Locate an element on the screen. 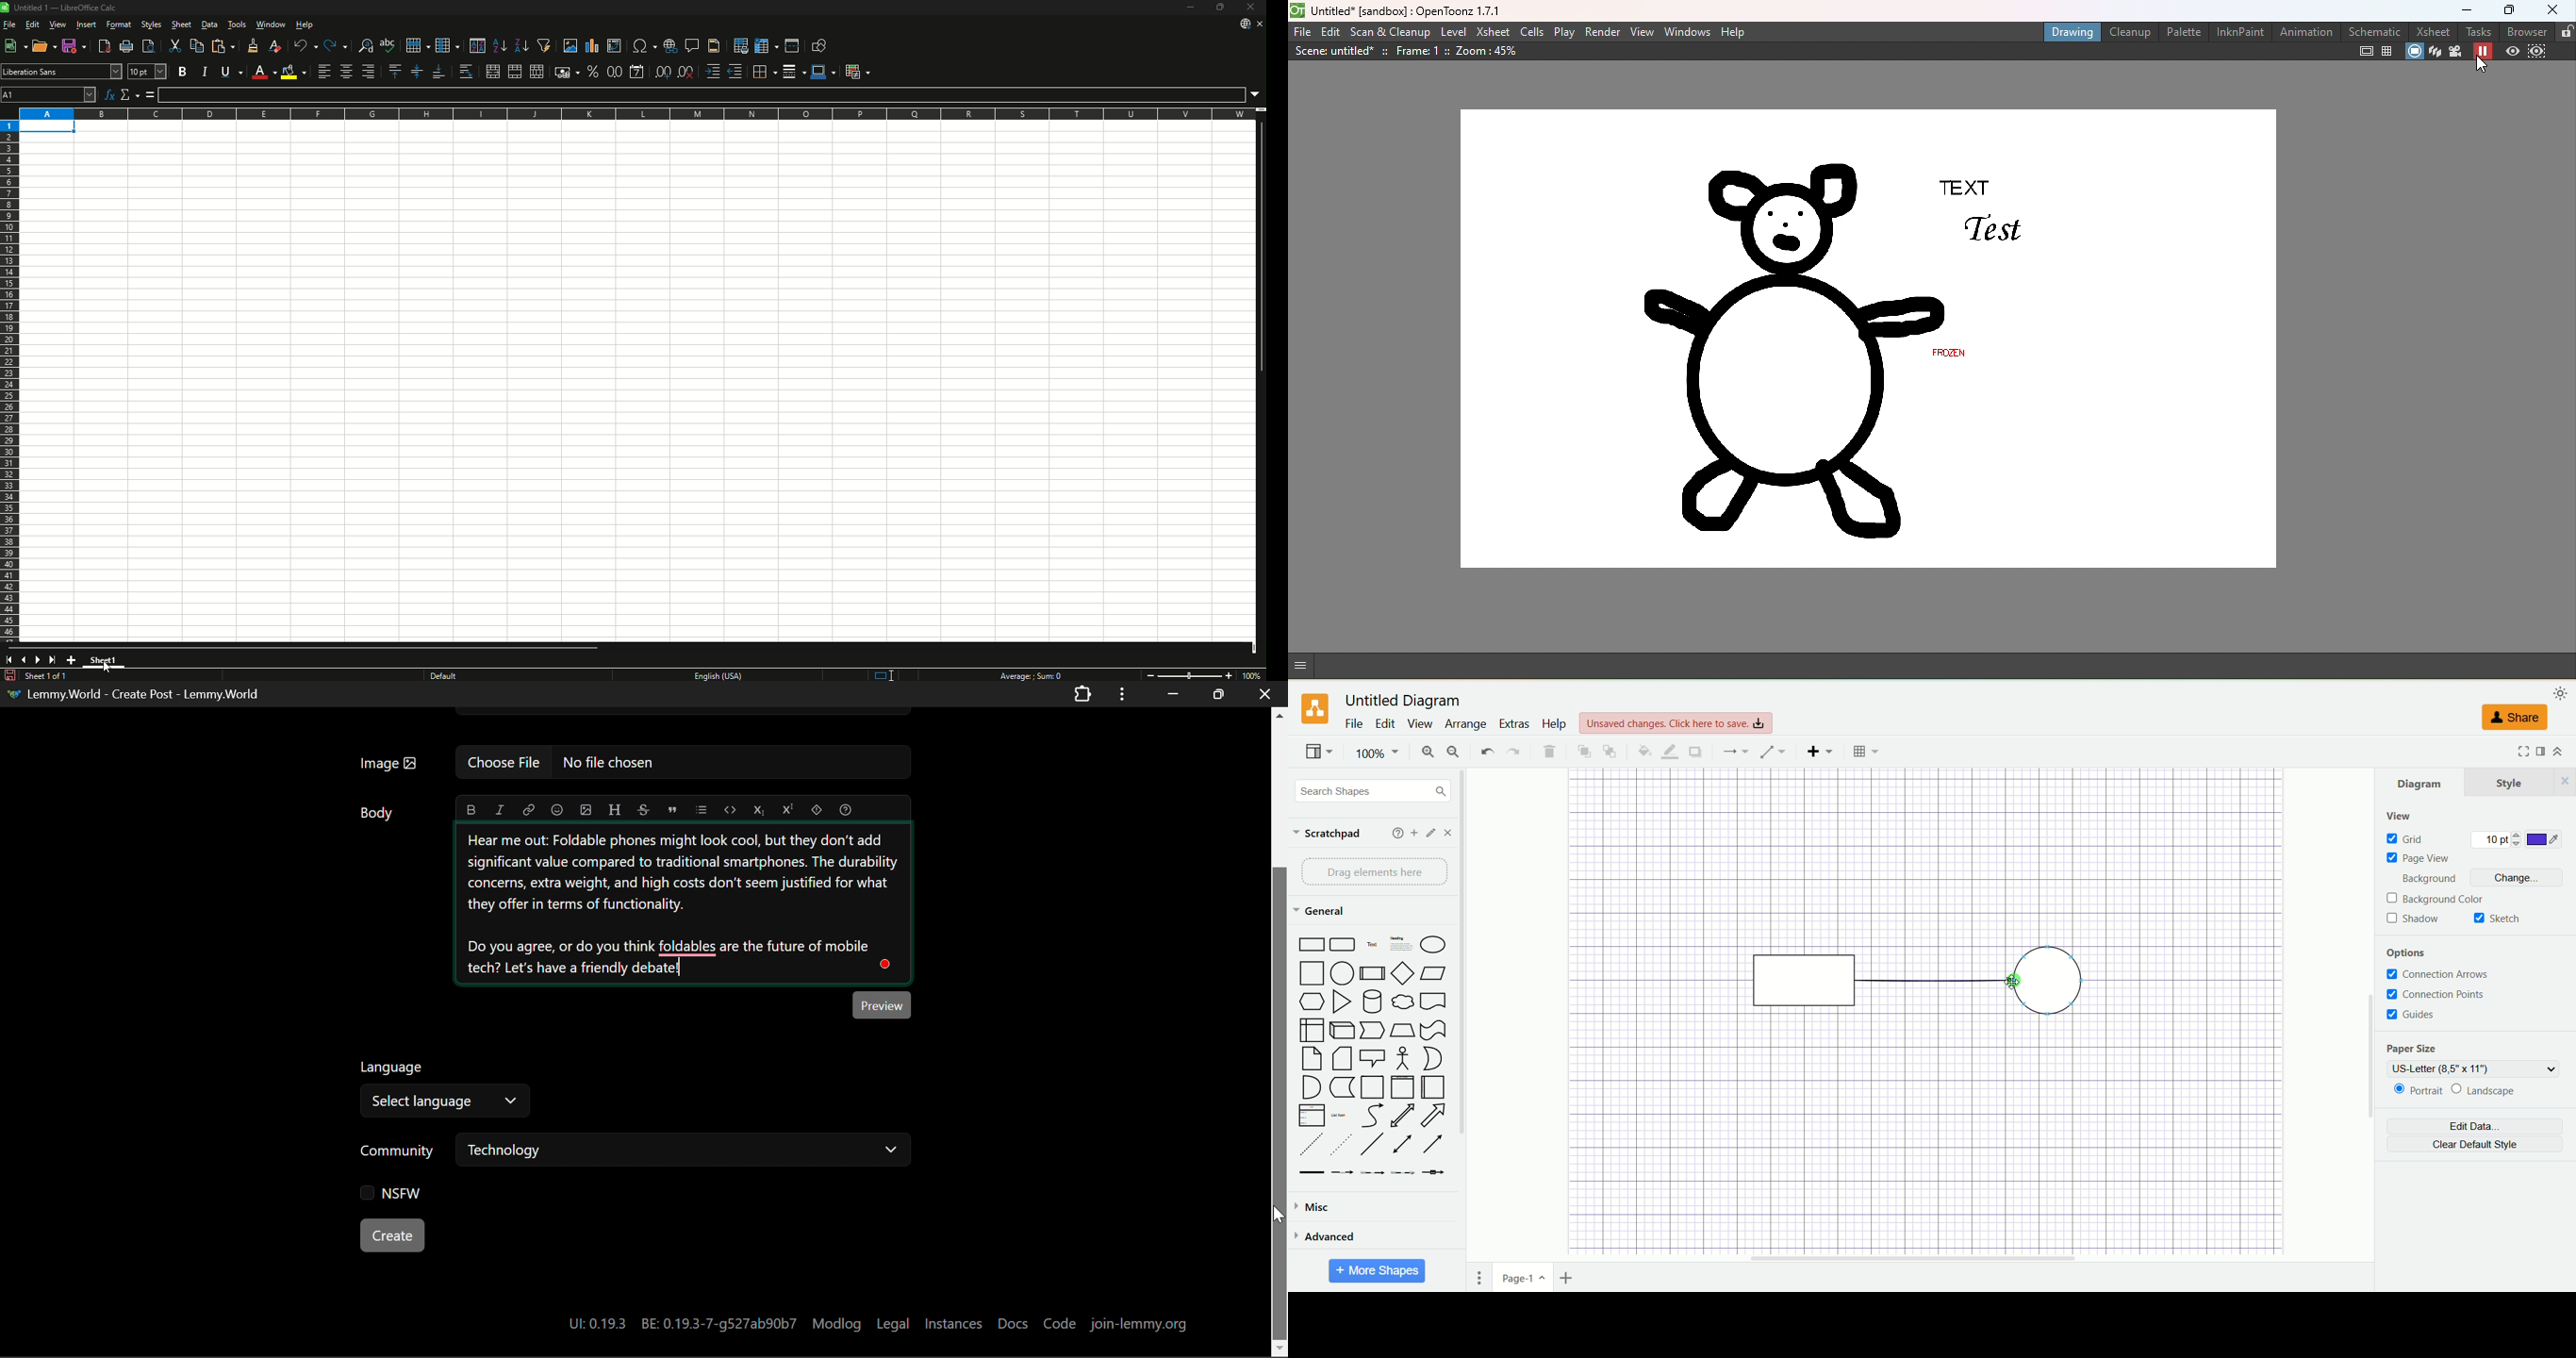  Zoom out is located at coordinates (1150, 676).